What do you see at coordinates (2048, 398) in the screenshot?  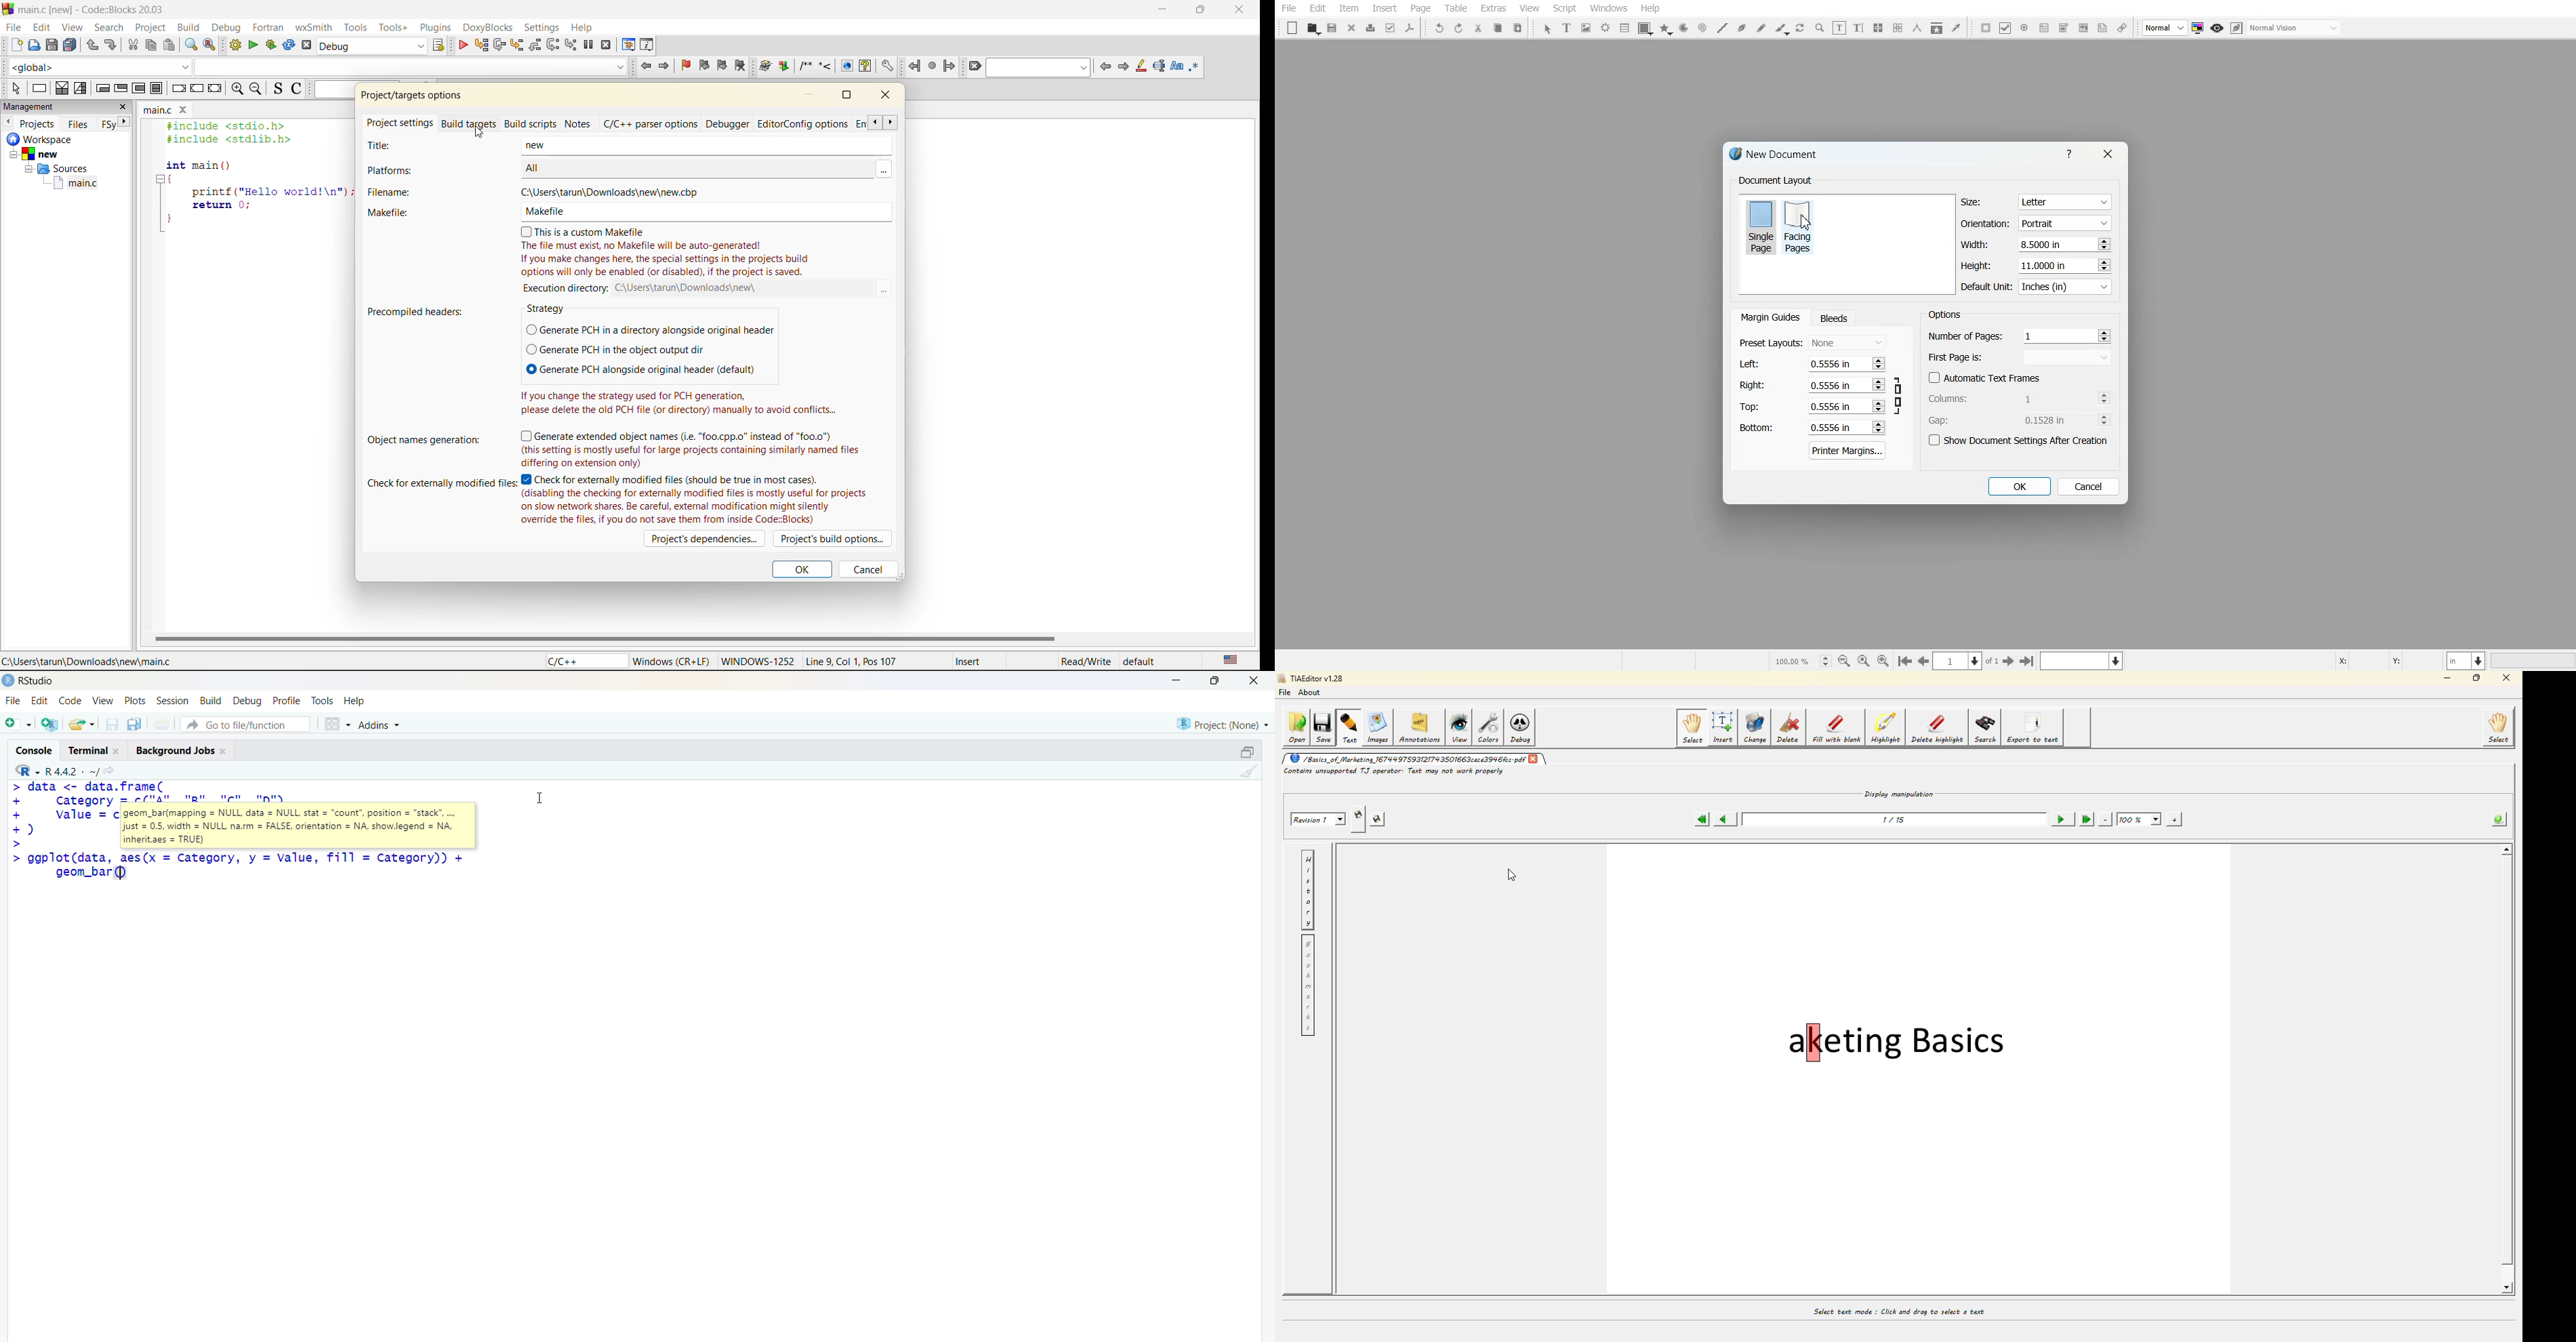 I see `1` at bounding box center [2048, 398].